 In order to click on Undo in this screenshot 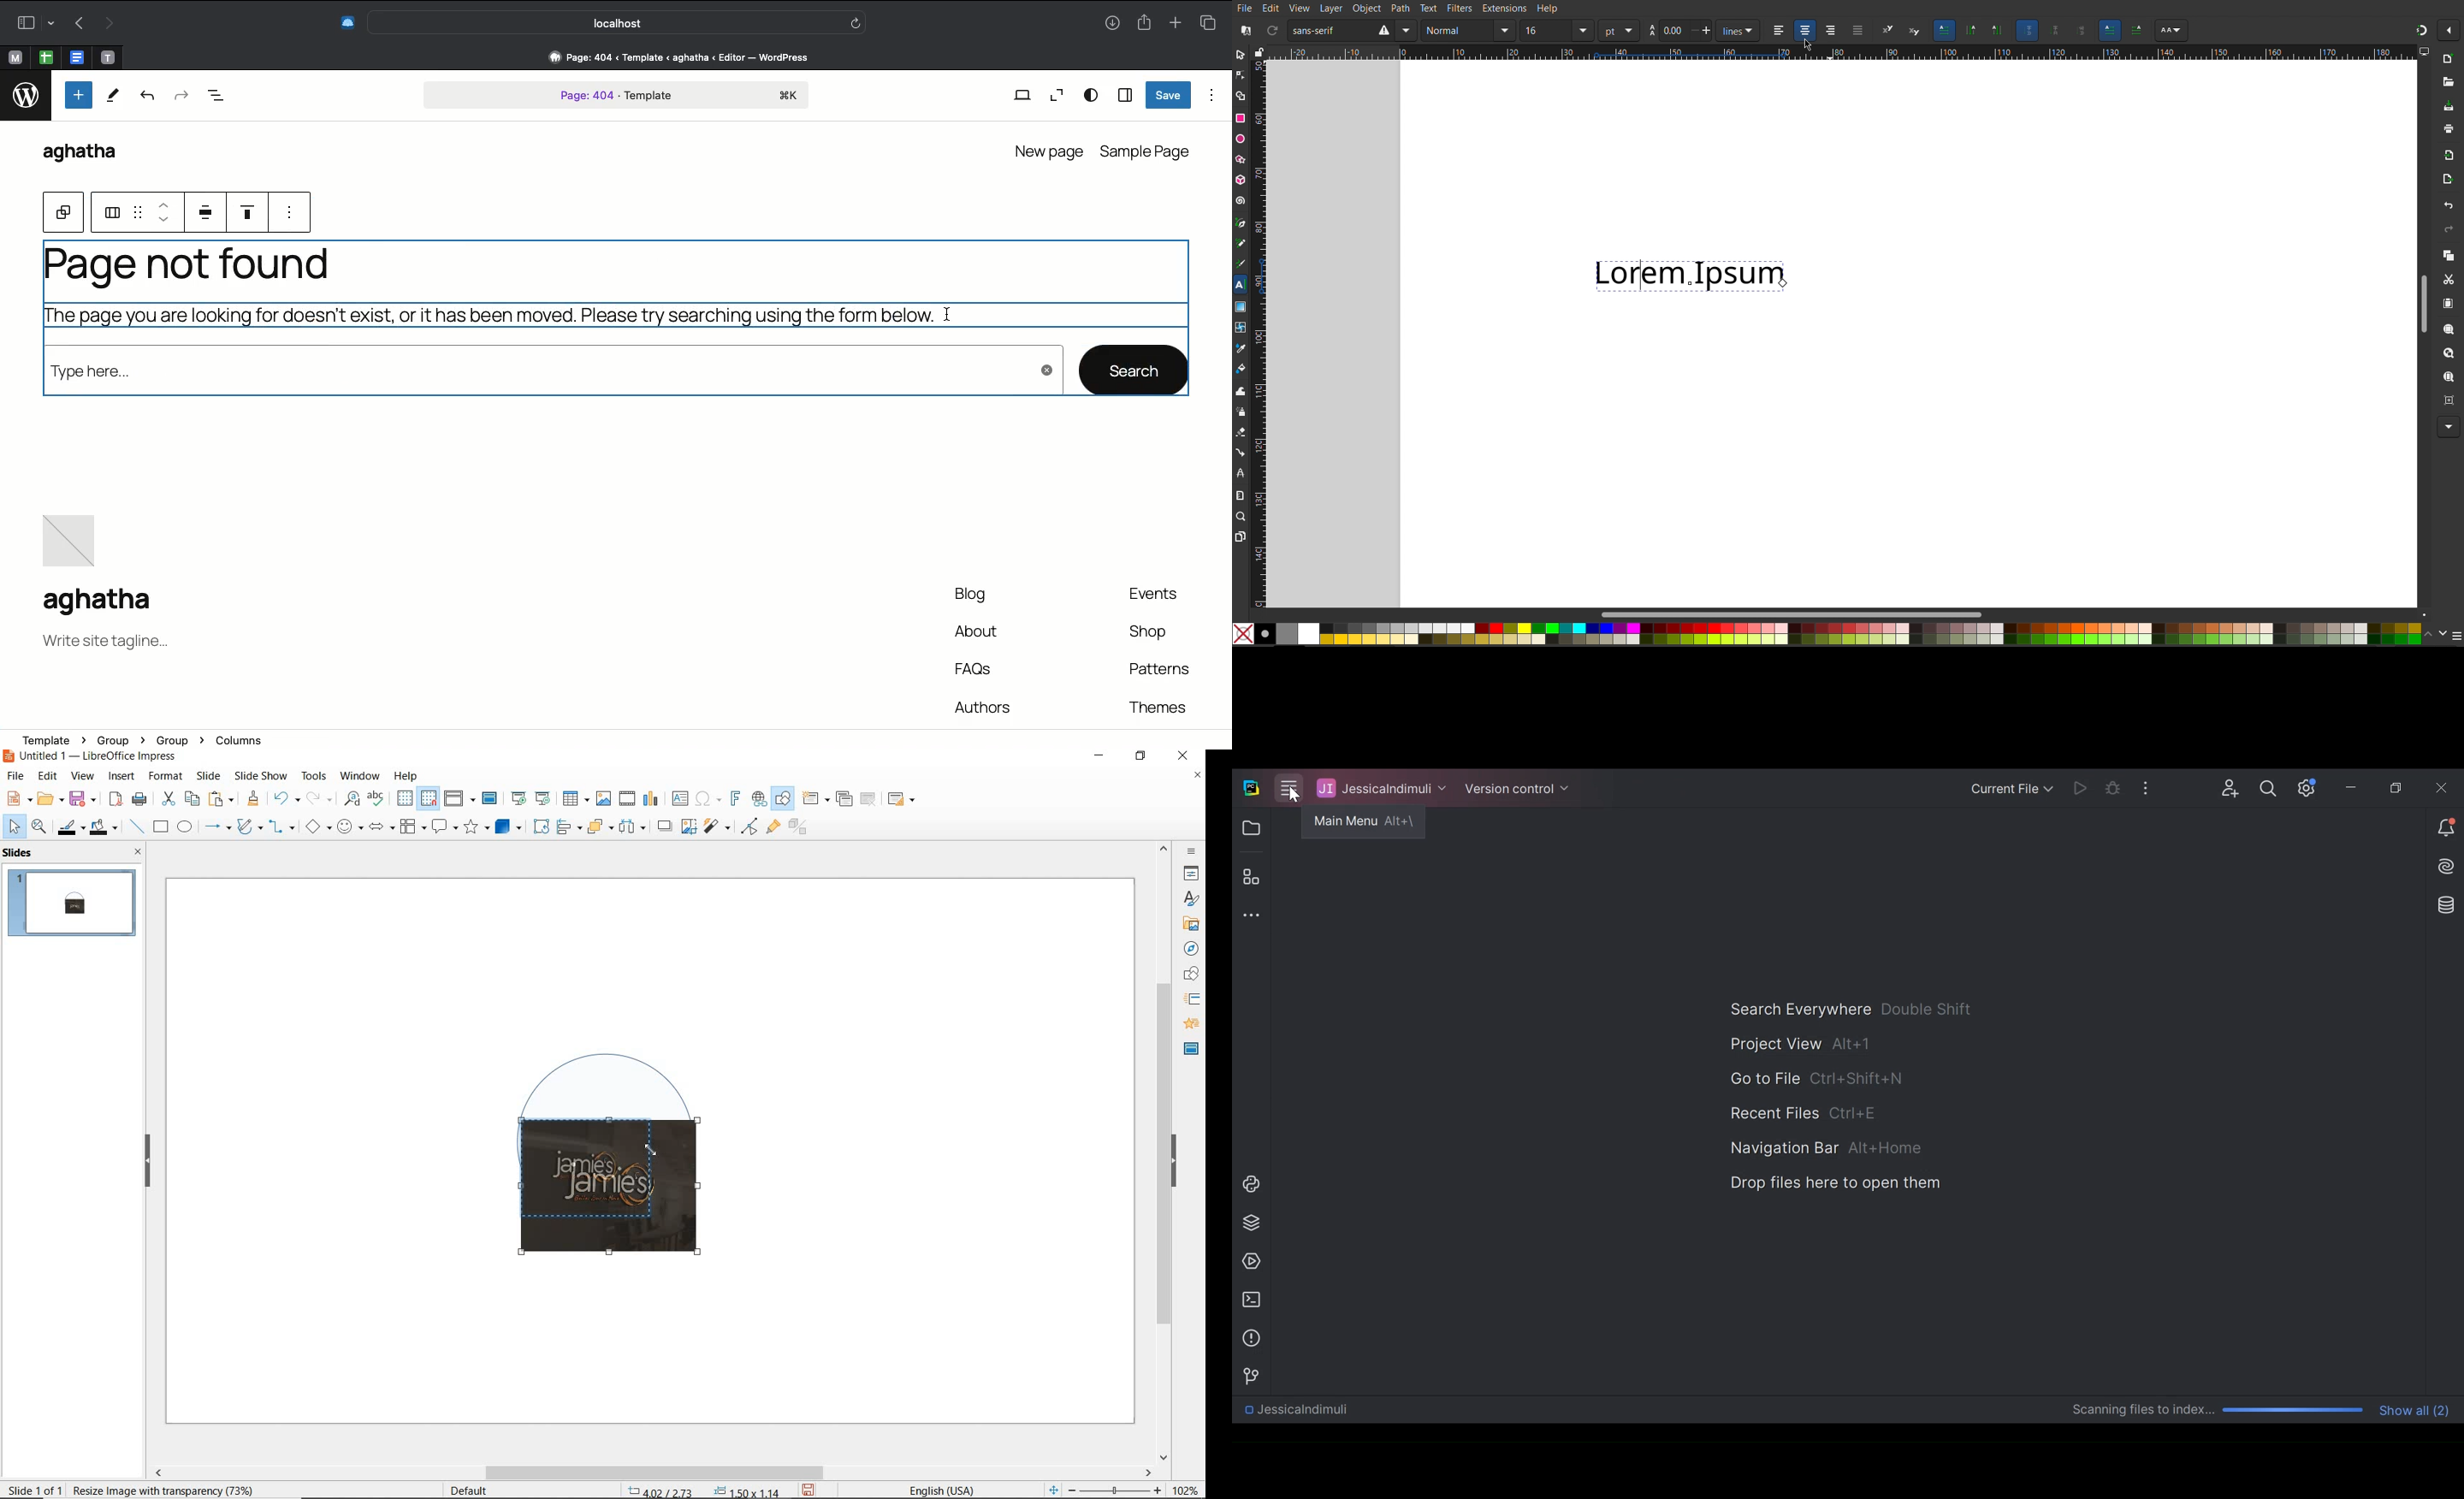, I will do `click(149, 98)`.